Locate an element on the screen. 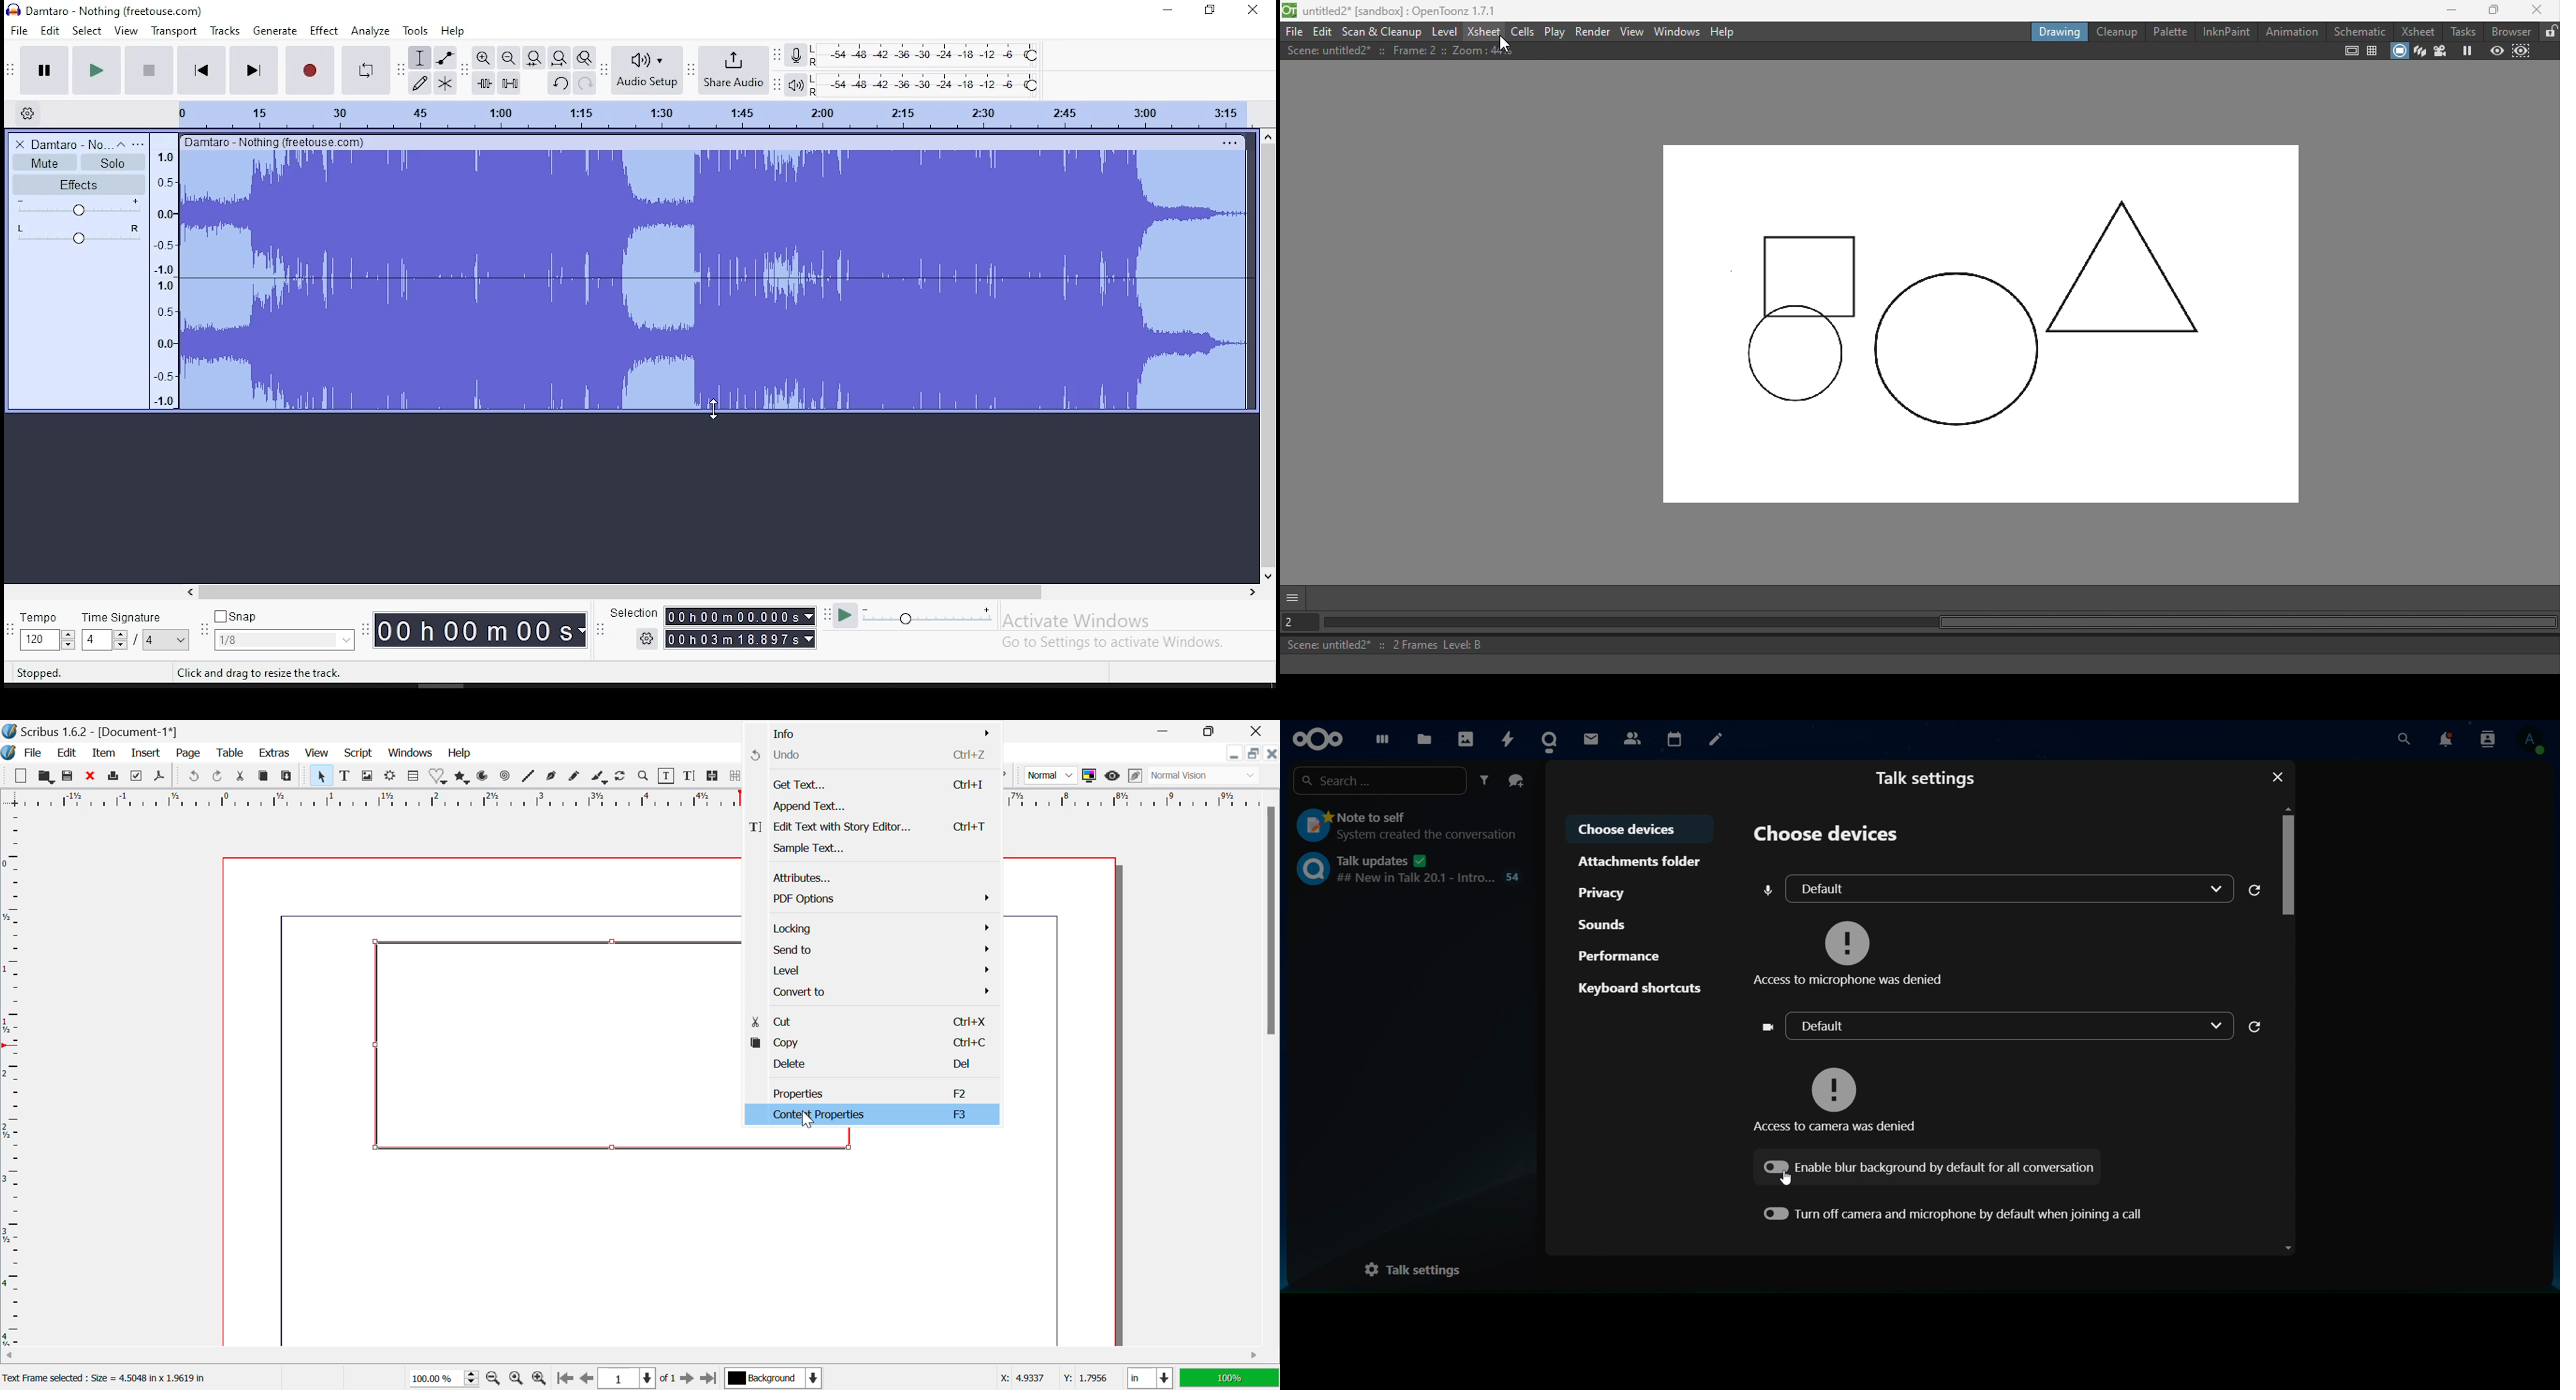 The height and width of the screenshot is (1400, 2576). Zoom to 100% is located at coordinates (516, 1380).